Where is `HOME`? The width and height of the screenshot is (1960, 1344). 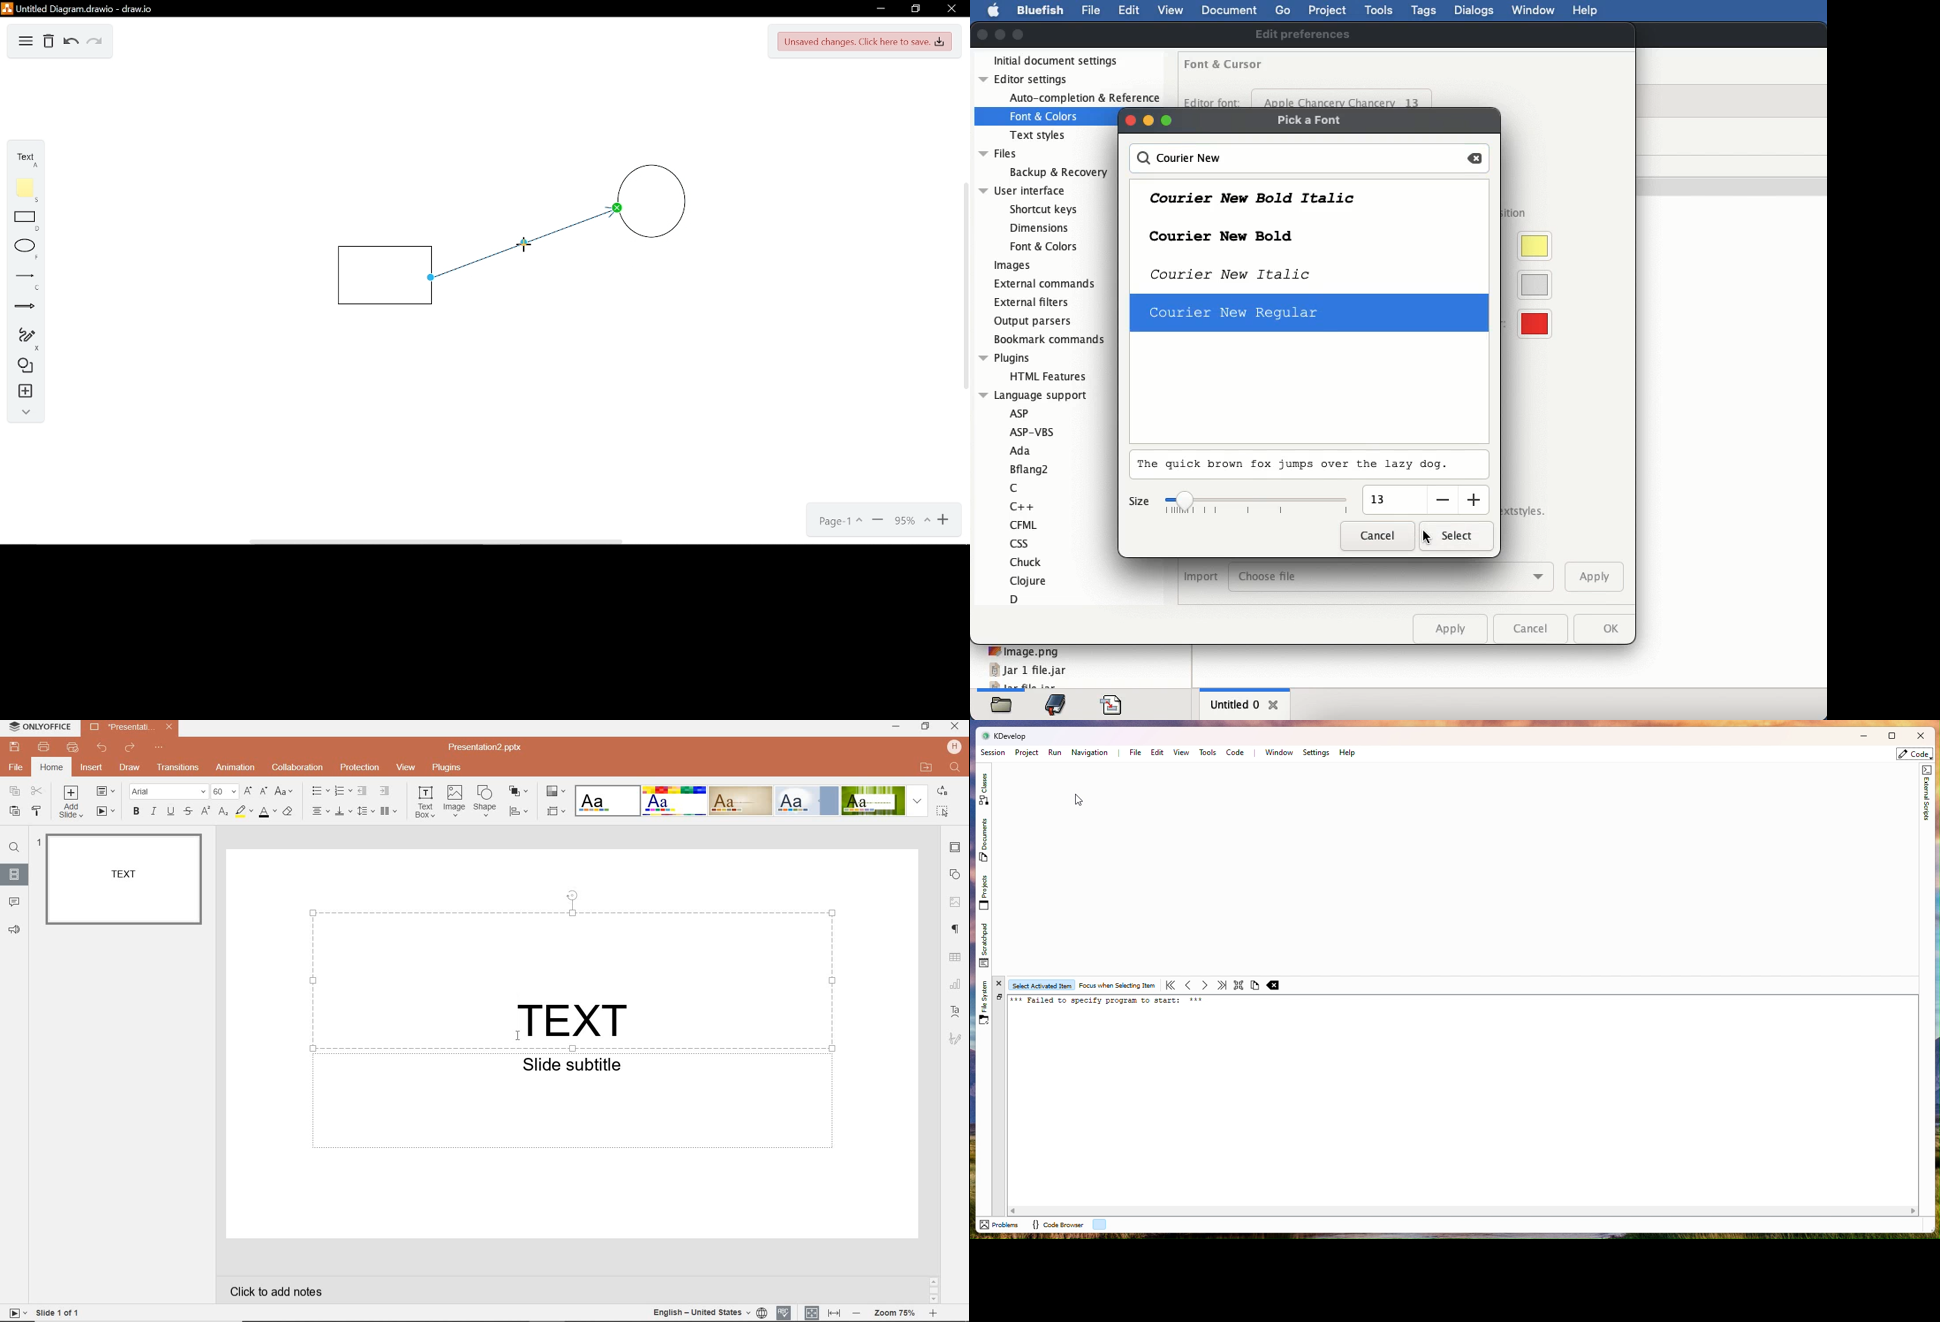 HOME is located at coordinates (51, 768).